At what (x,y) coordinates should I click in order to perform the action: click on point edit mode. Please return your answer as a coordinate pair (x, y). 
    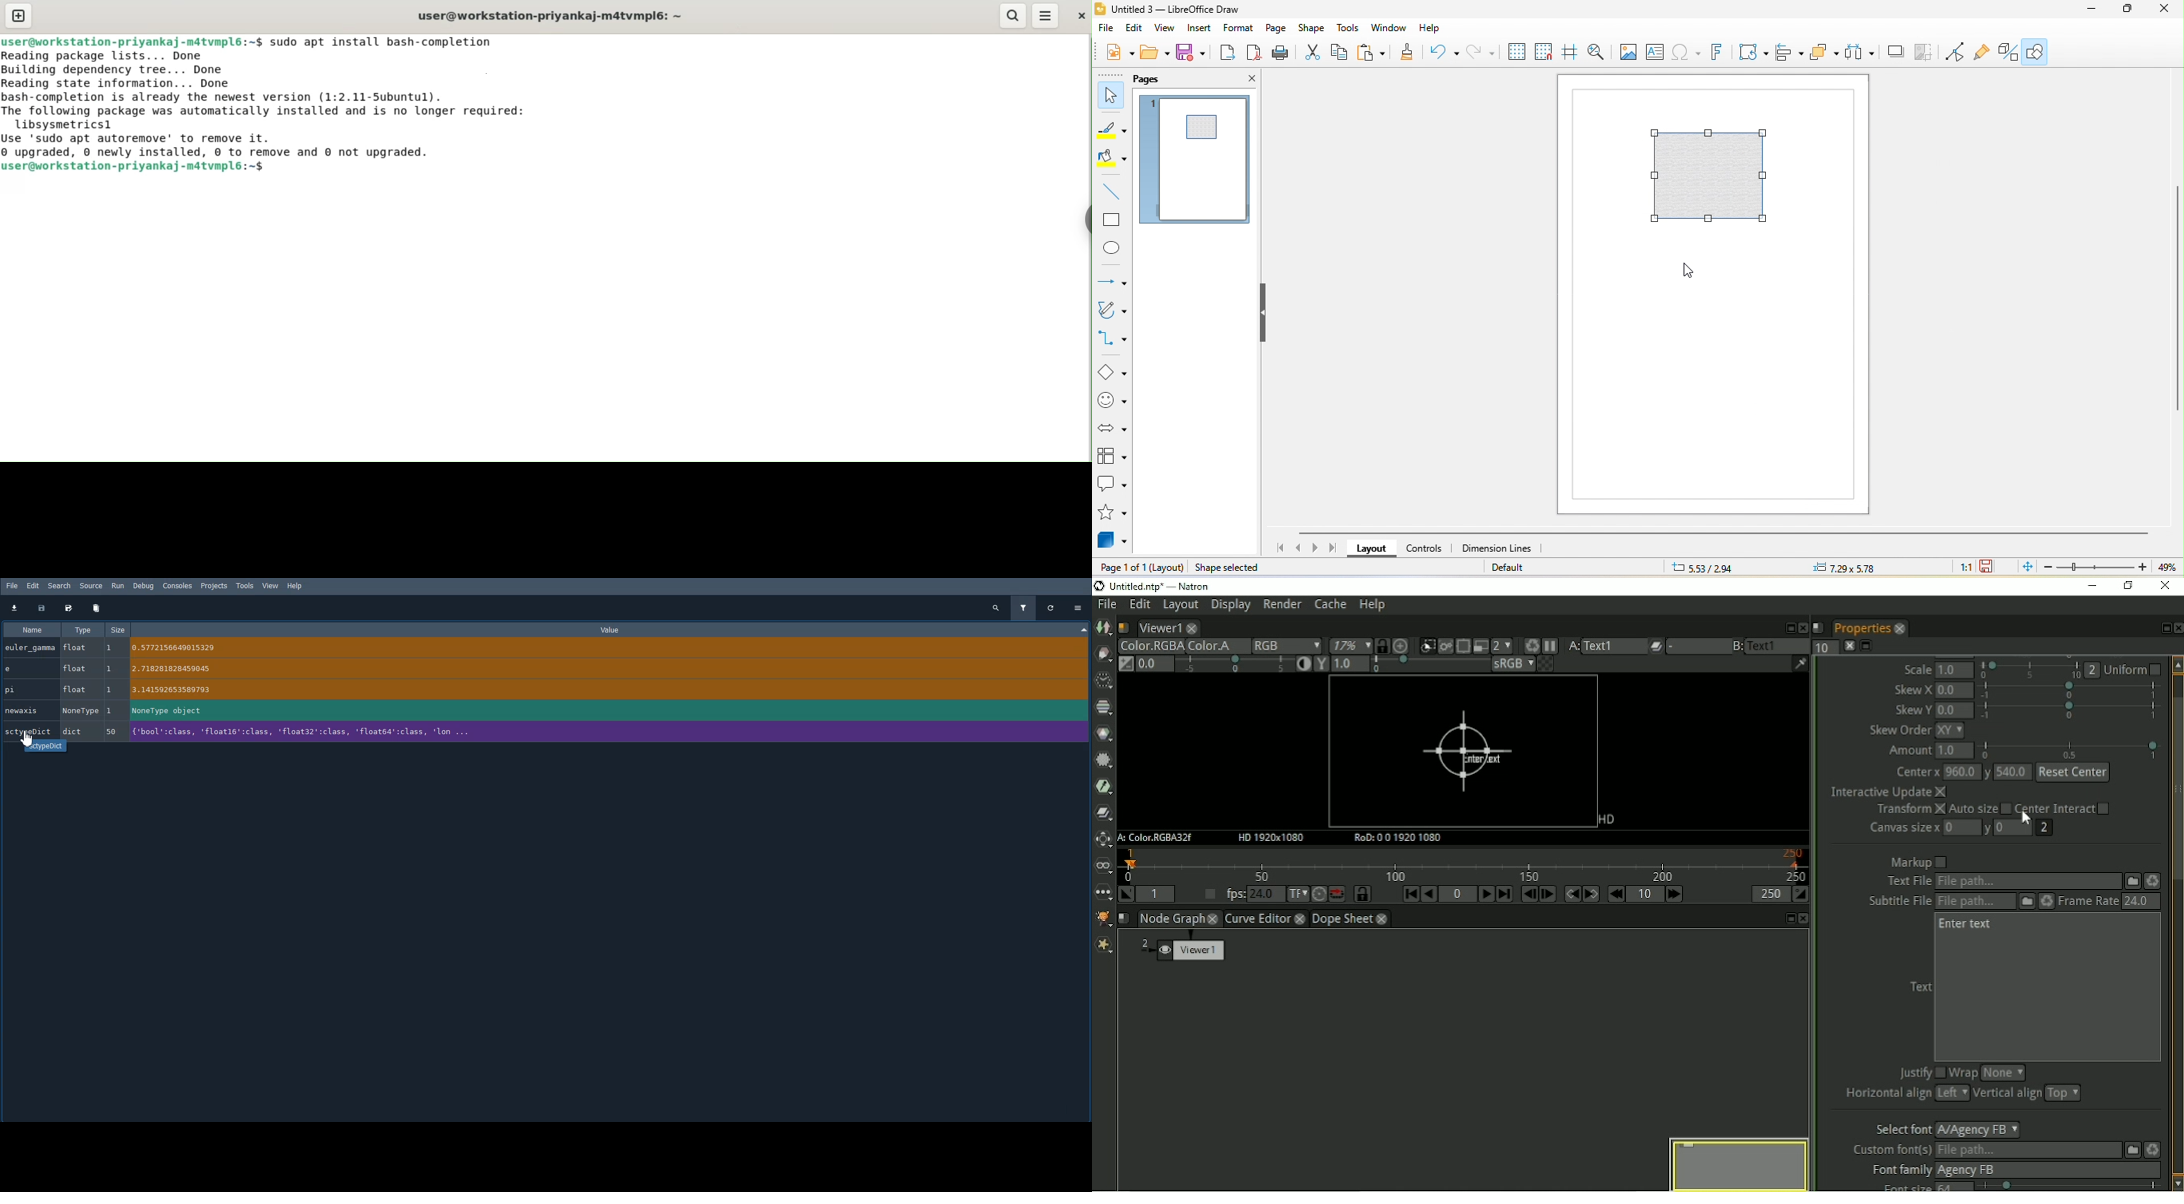
    Looking at the image, I should click on (1955, 52).